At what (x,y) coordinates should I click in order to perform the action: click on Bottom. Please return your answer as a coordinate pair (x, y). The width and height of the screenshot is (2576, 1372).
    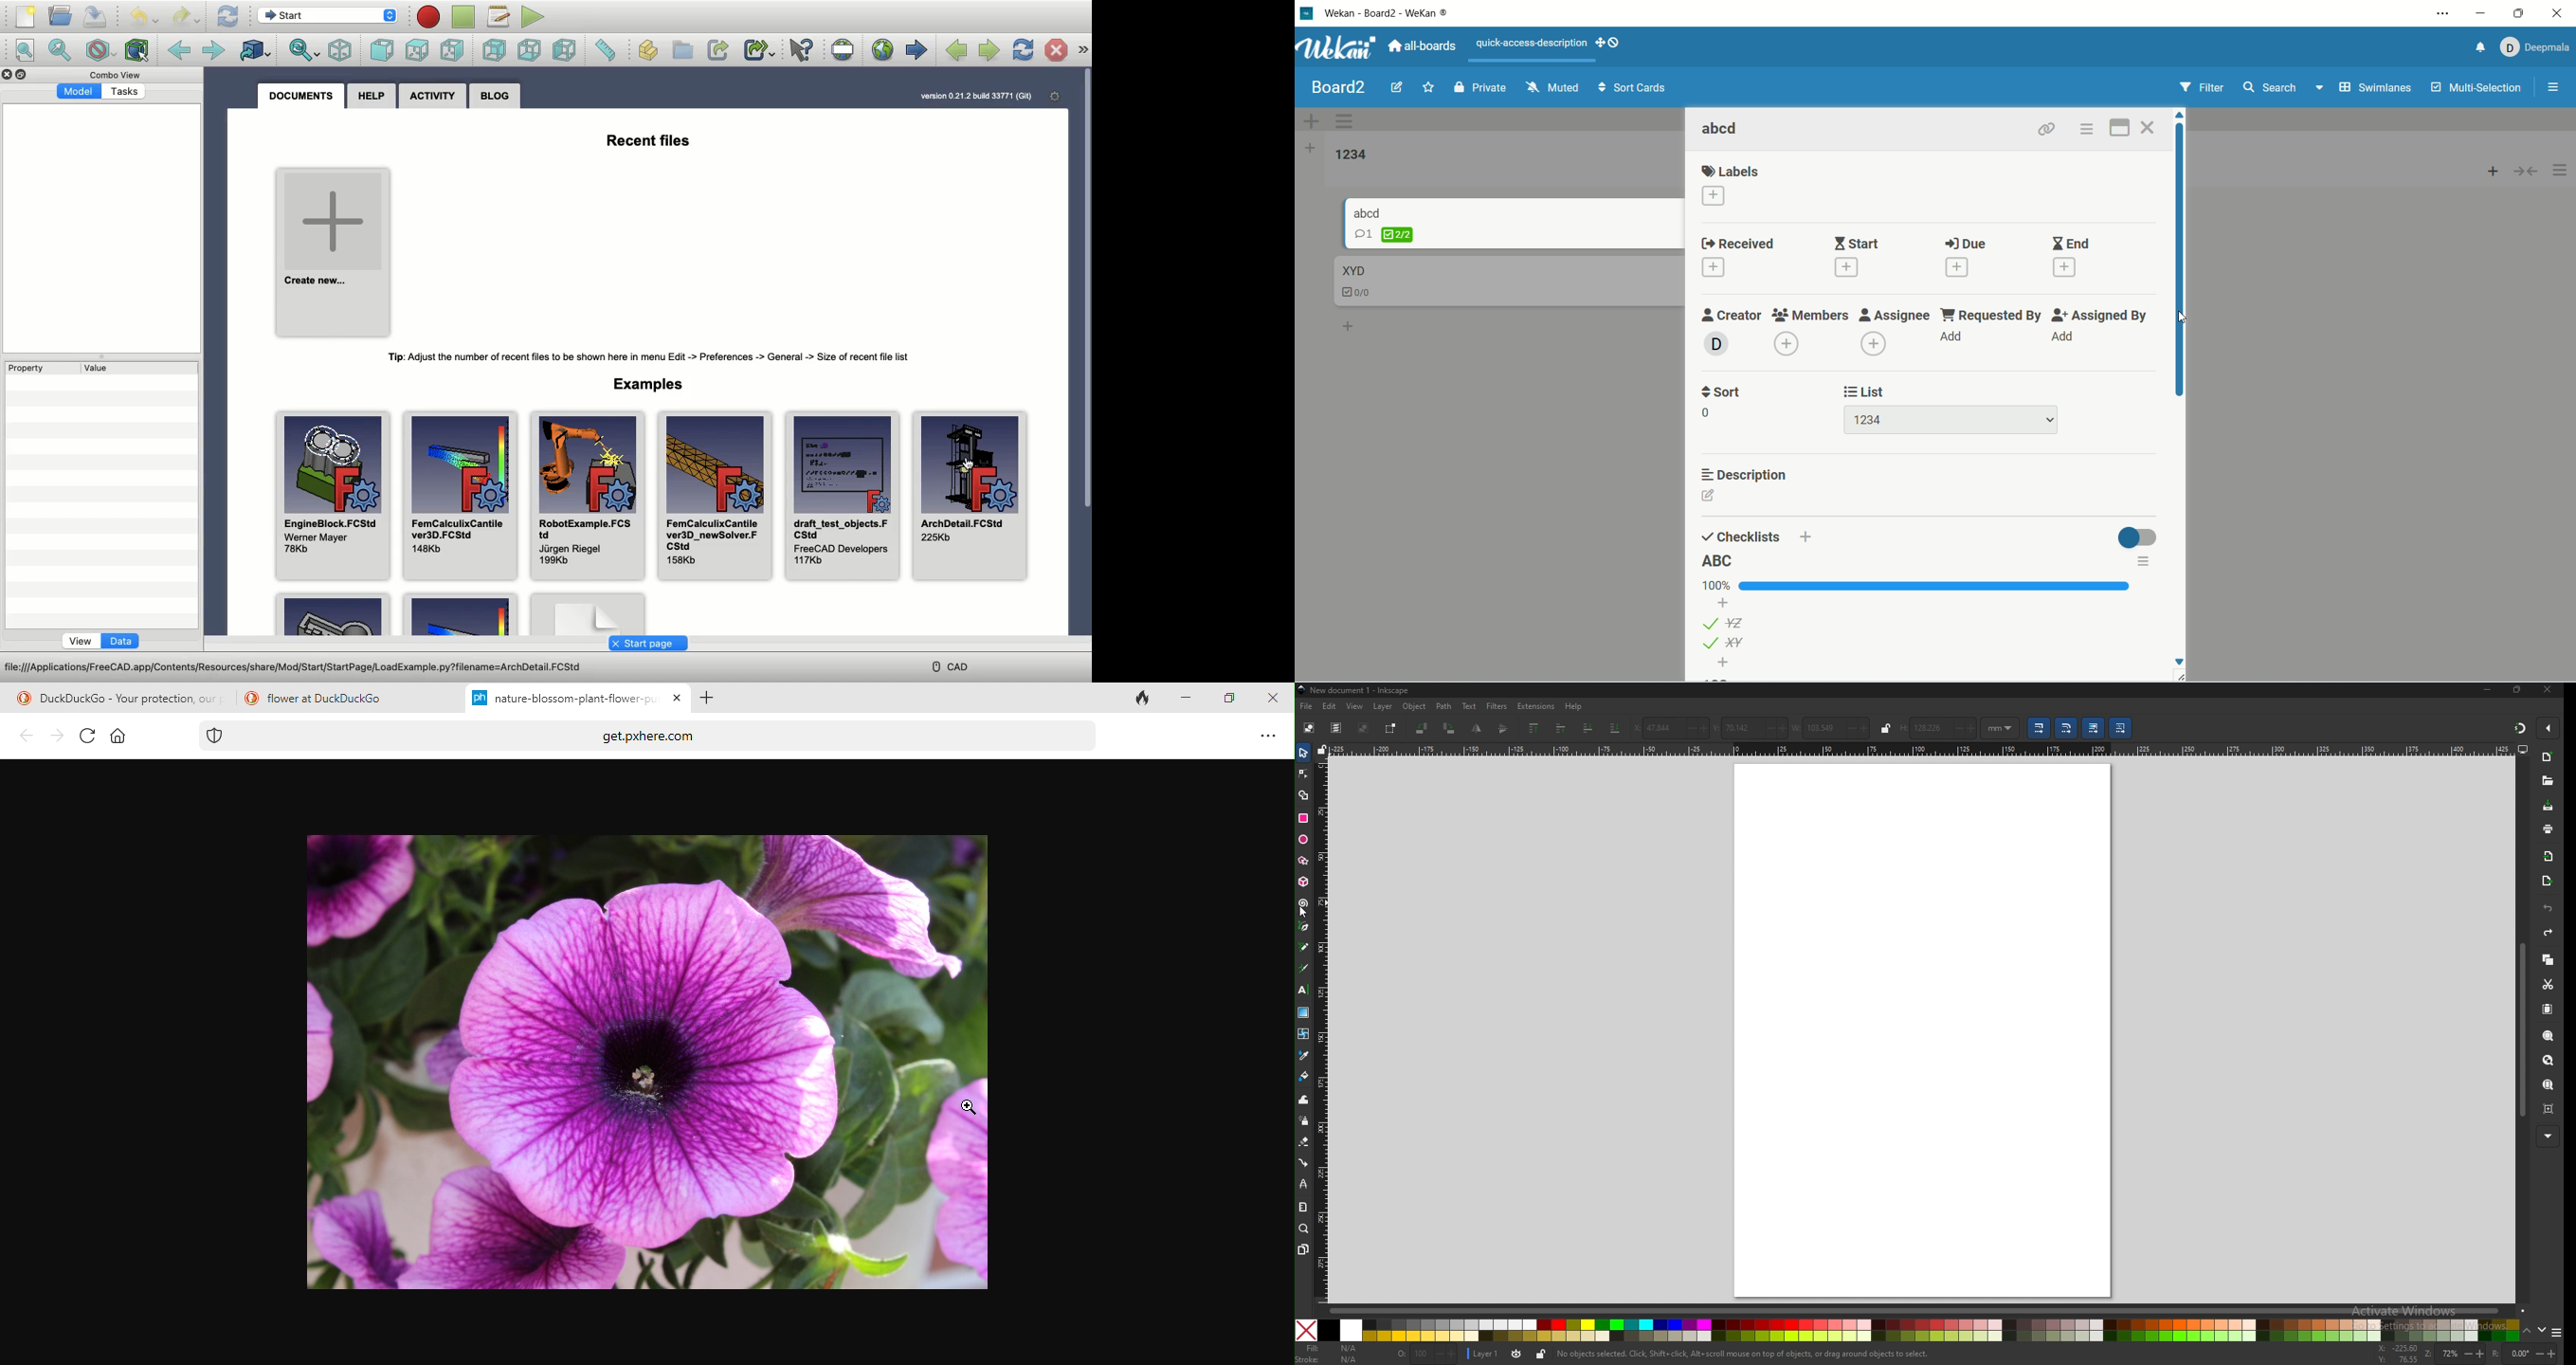
    Looking at the image, I should click on (527, 51).